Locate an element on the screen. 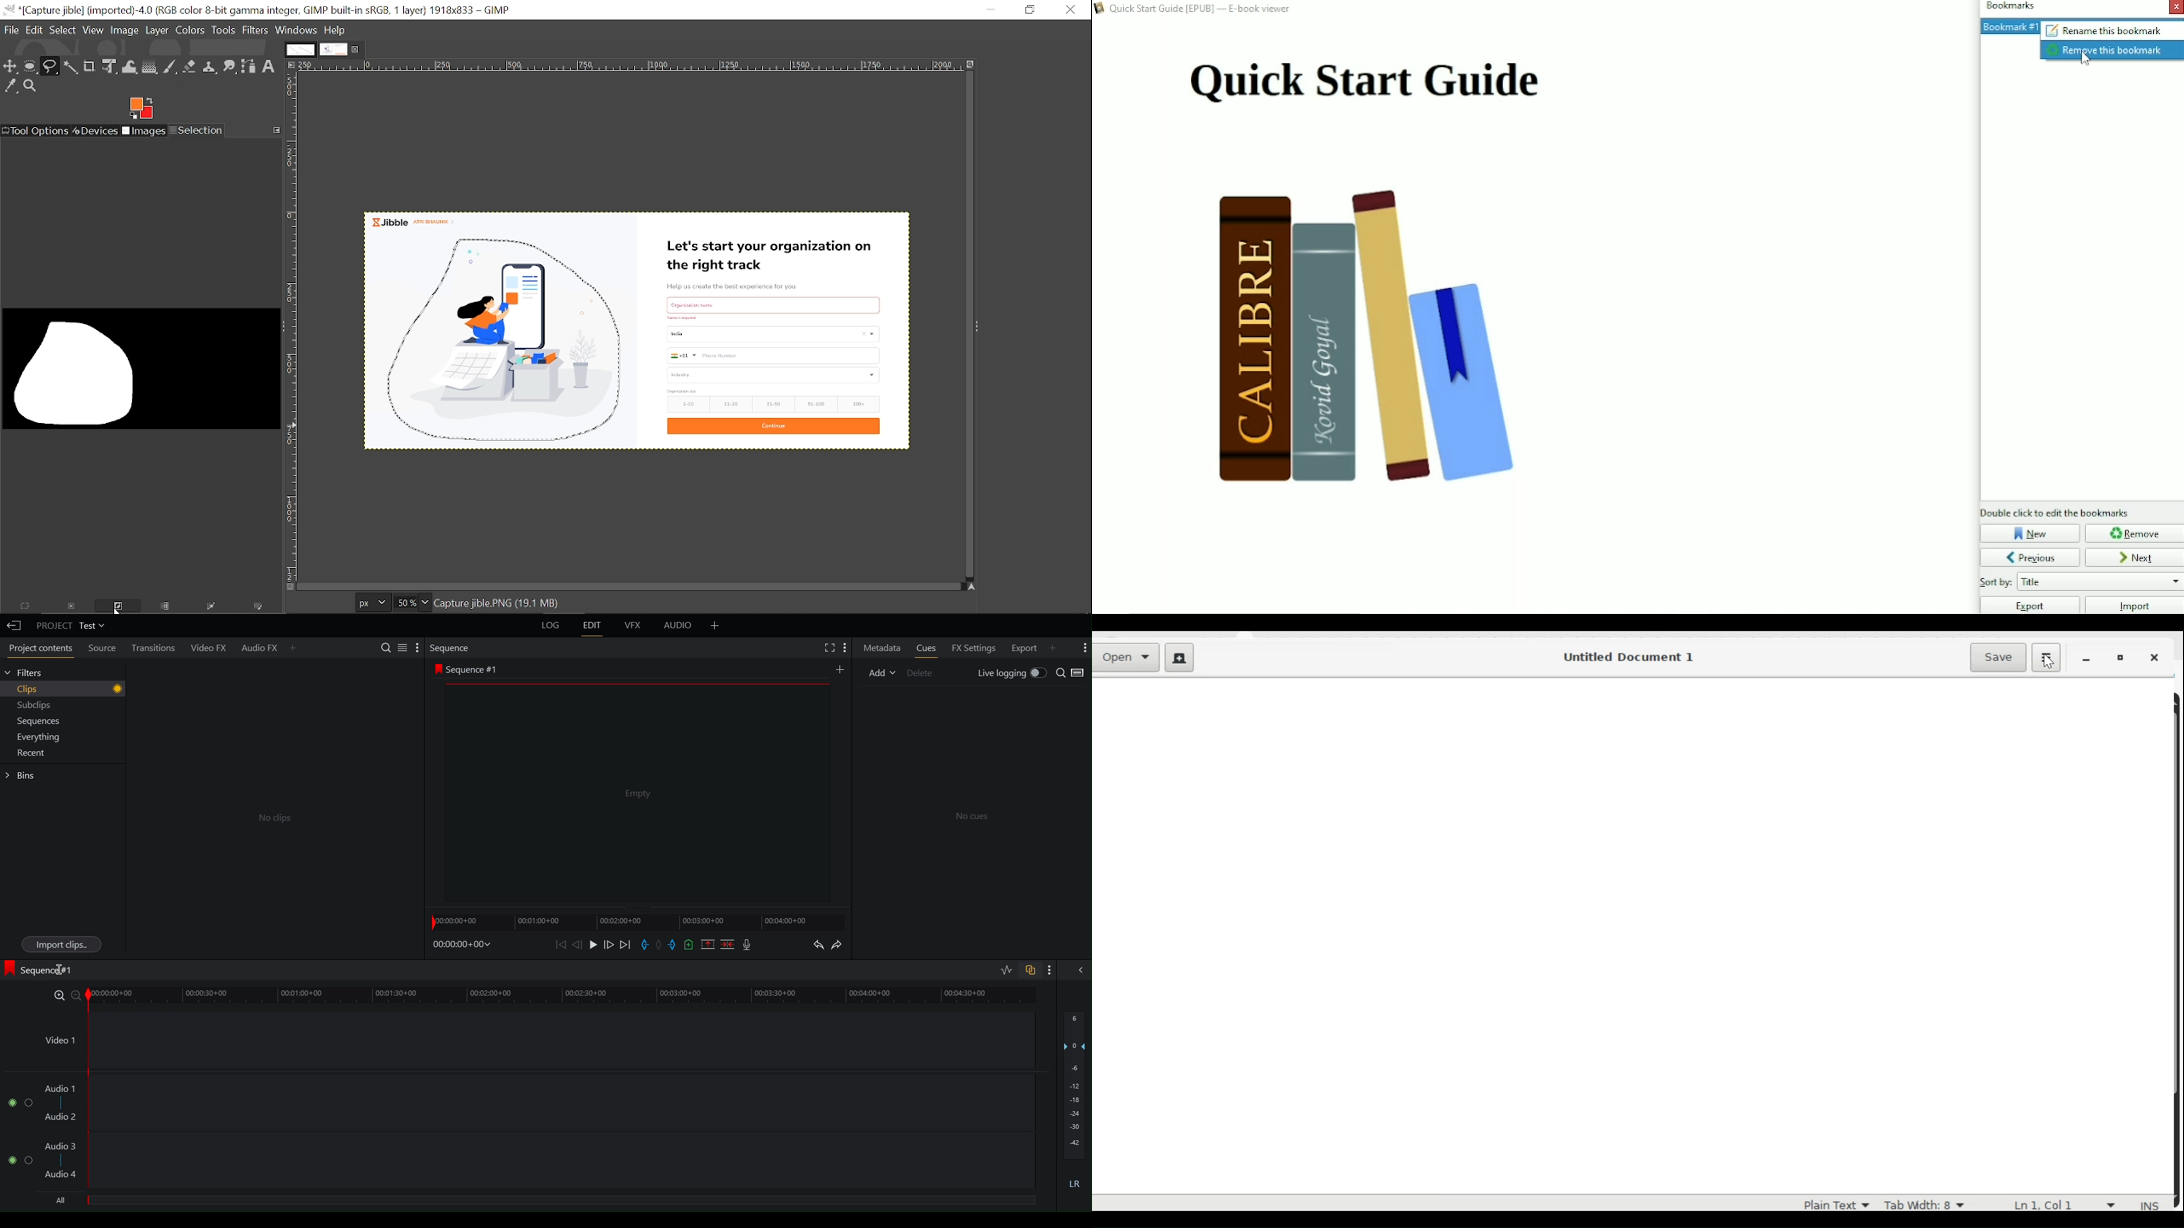  All is located at coordinates (64, 1200).